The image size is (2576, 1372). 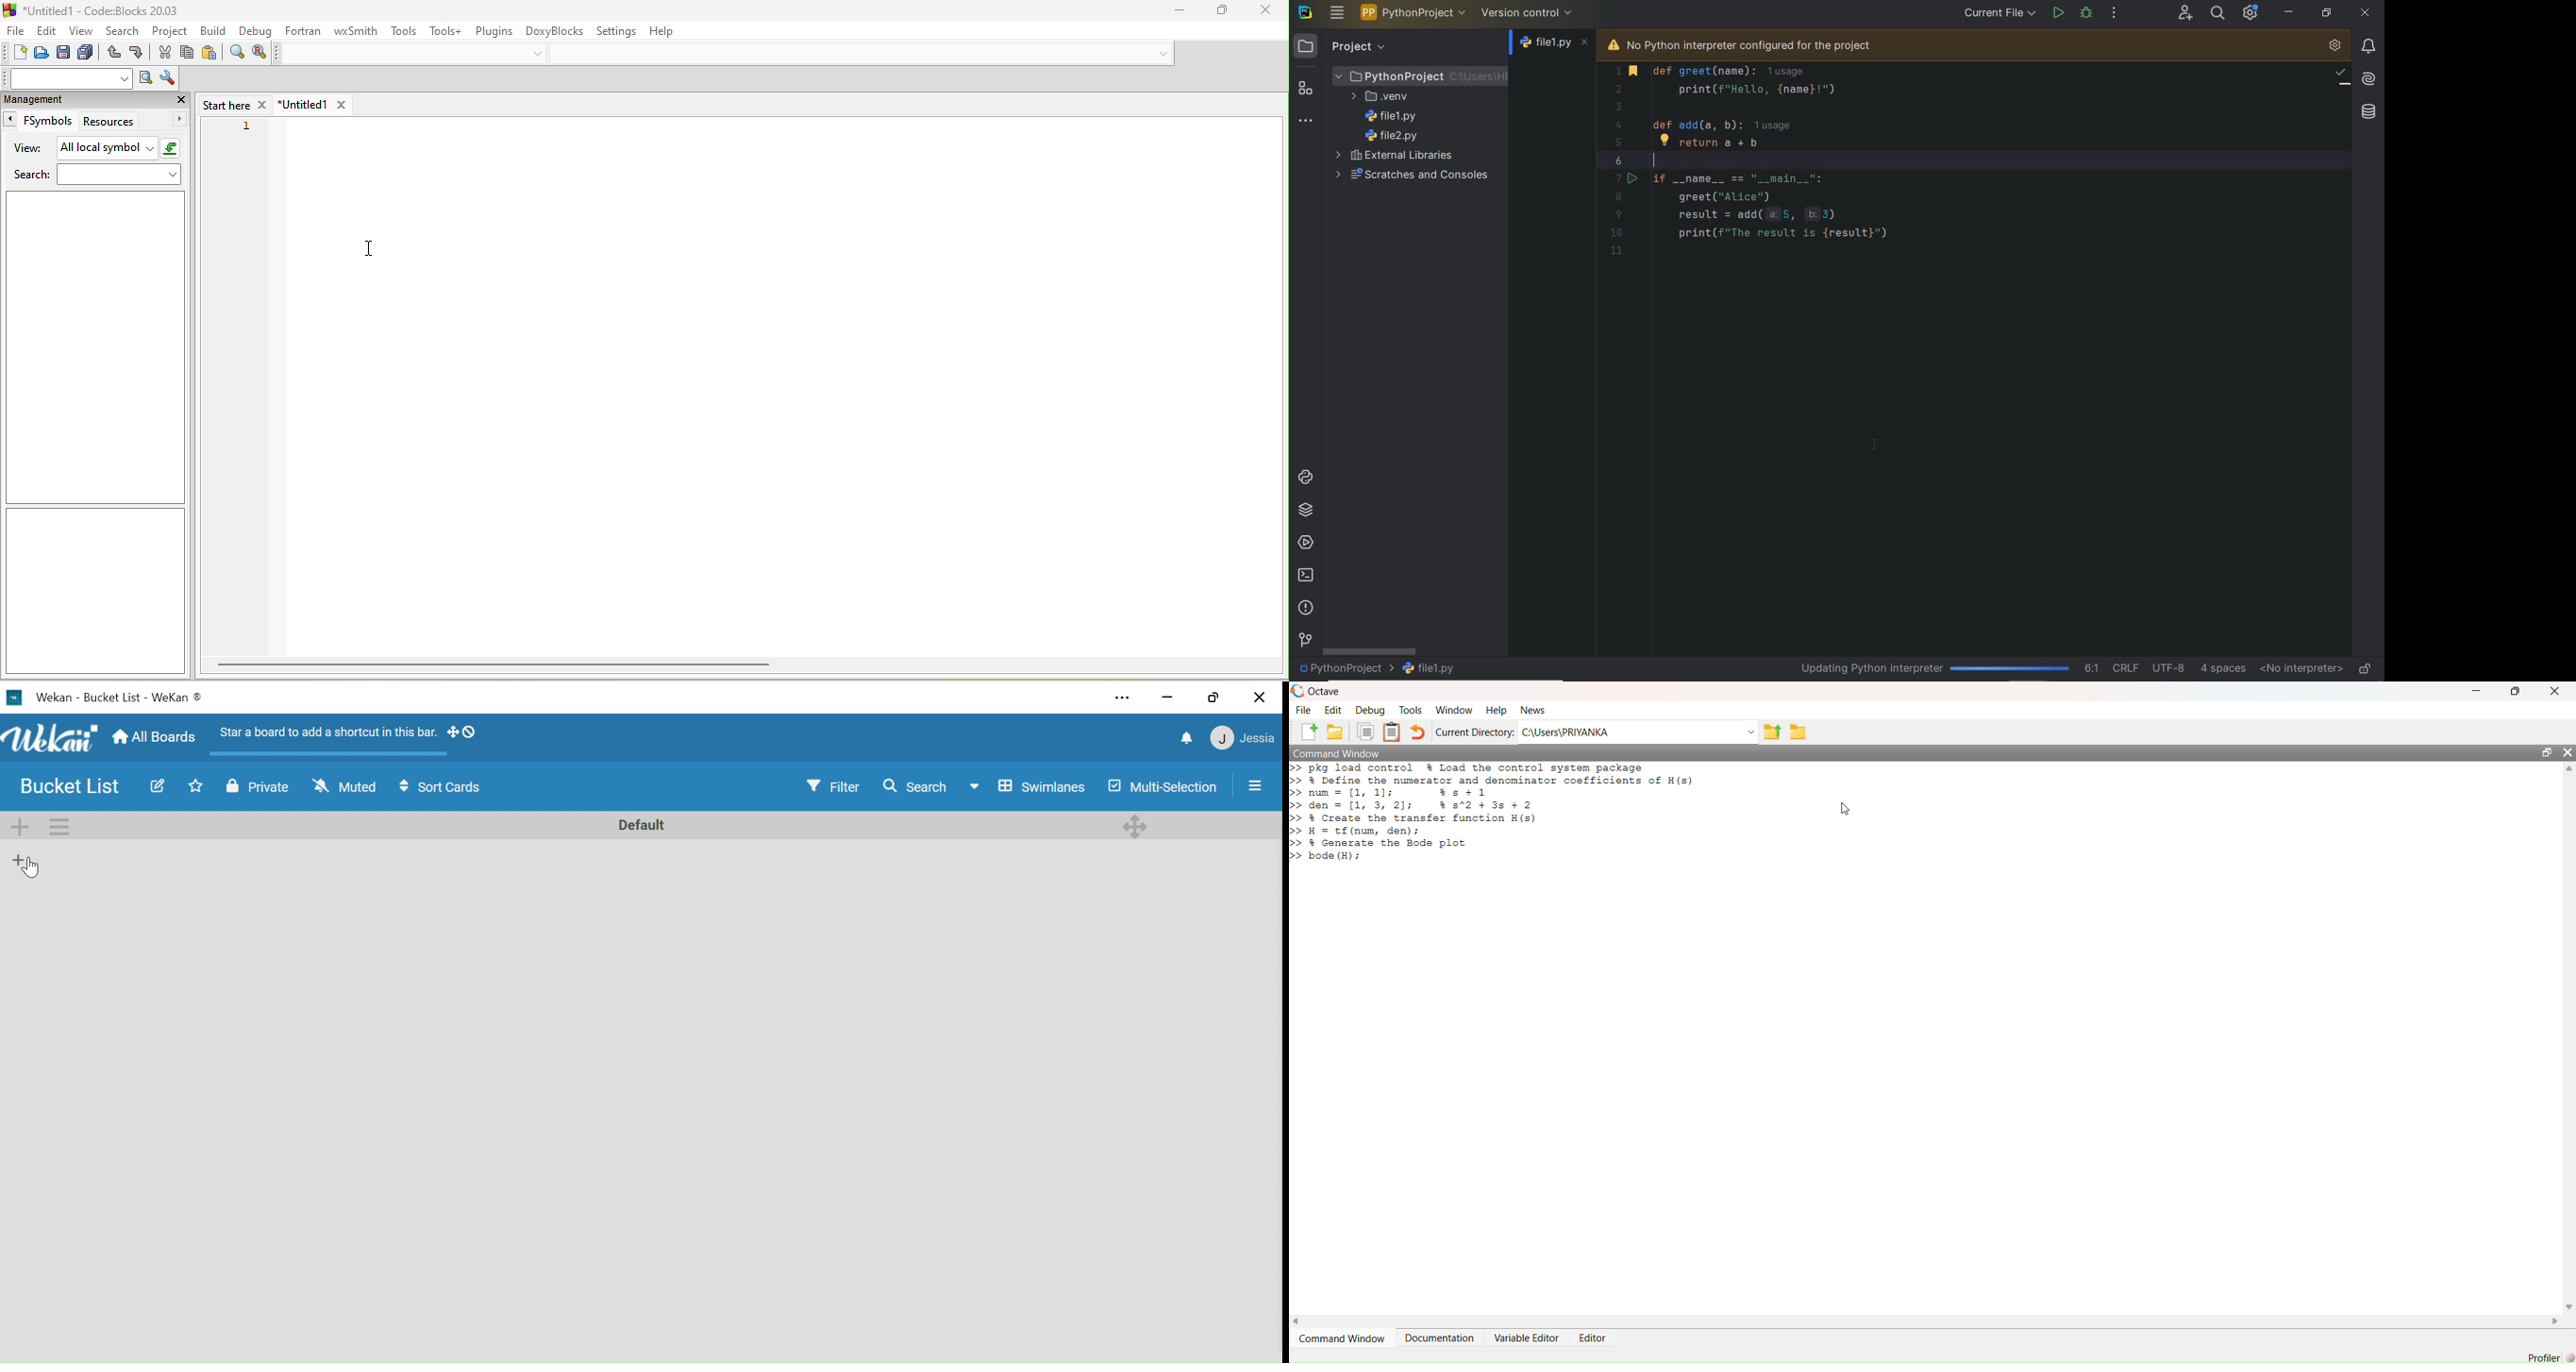 I want to click on notifications, so click(x=1188, y=740).